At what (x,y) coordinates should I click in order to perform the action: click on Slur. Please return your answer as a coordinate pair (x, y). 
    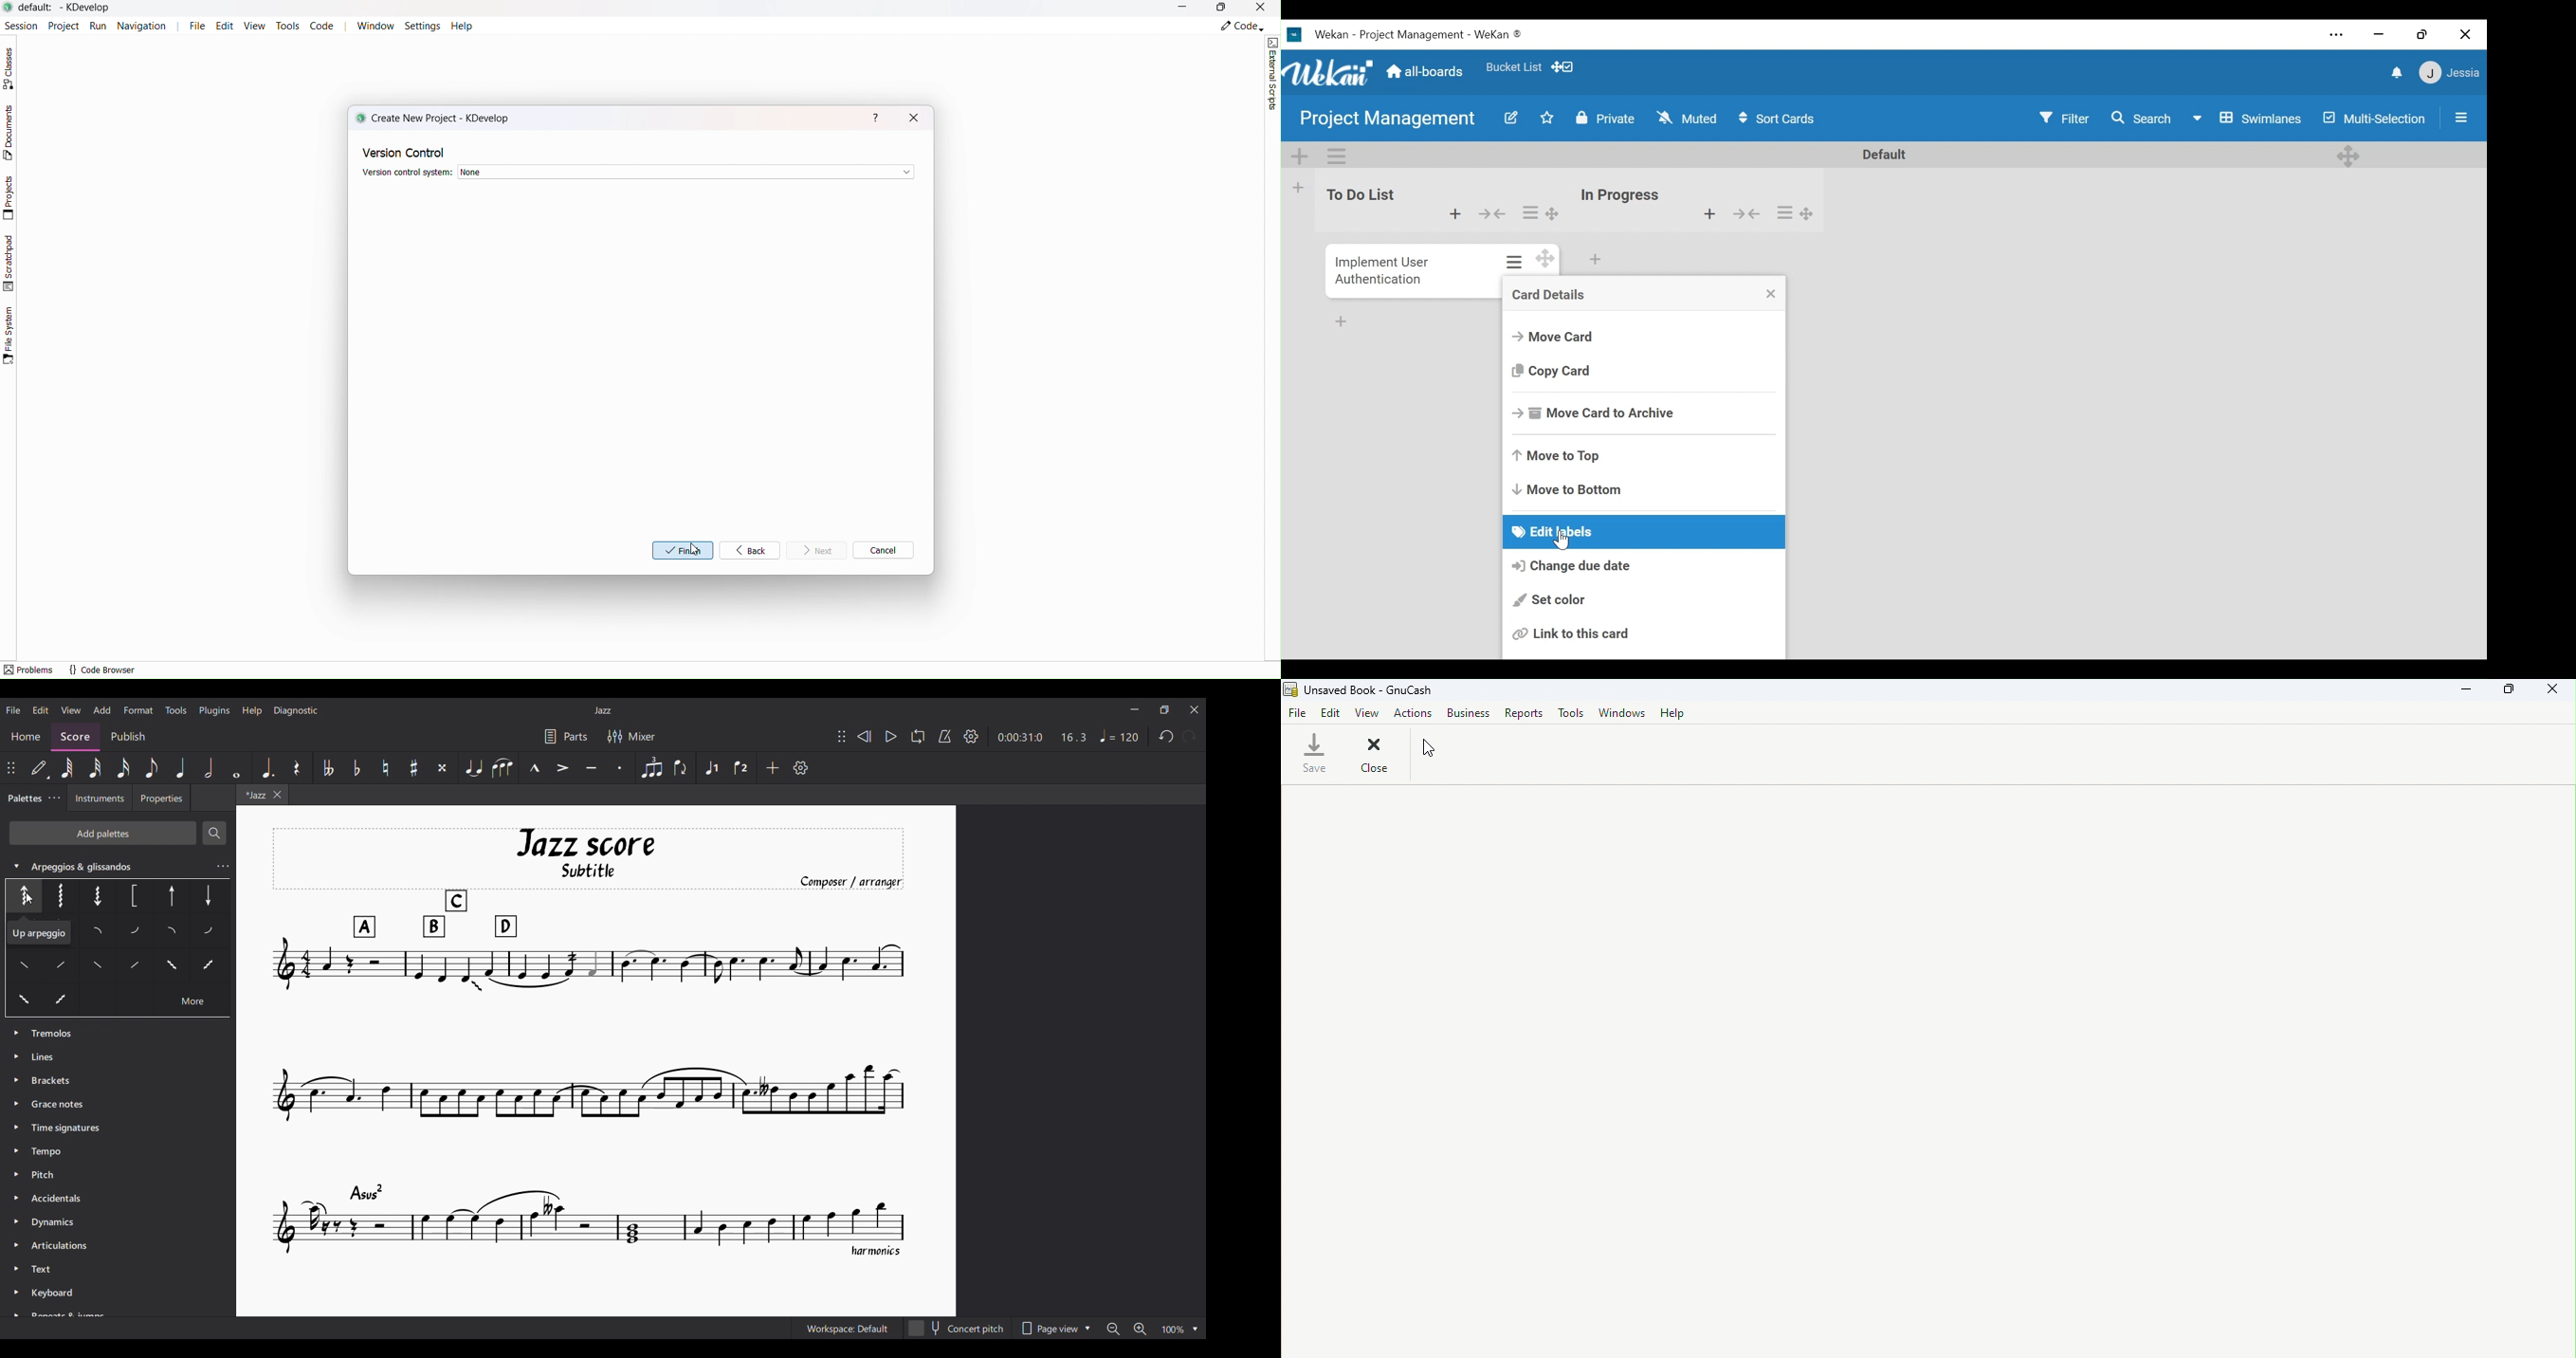
    Looking at the image, I should click on (502, 768).